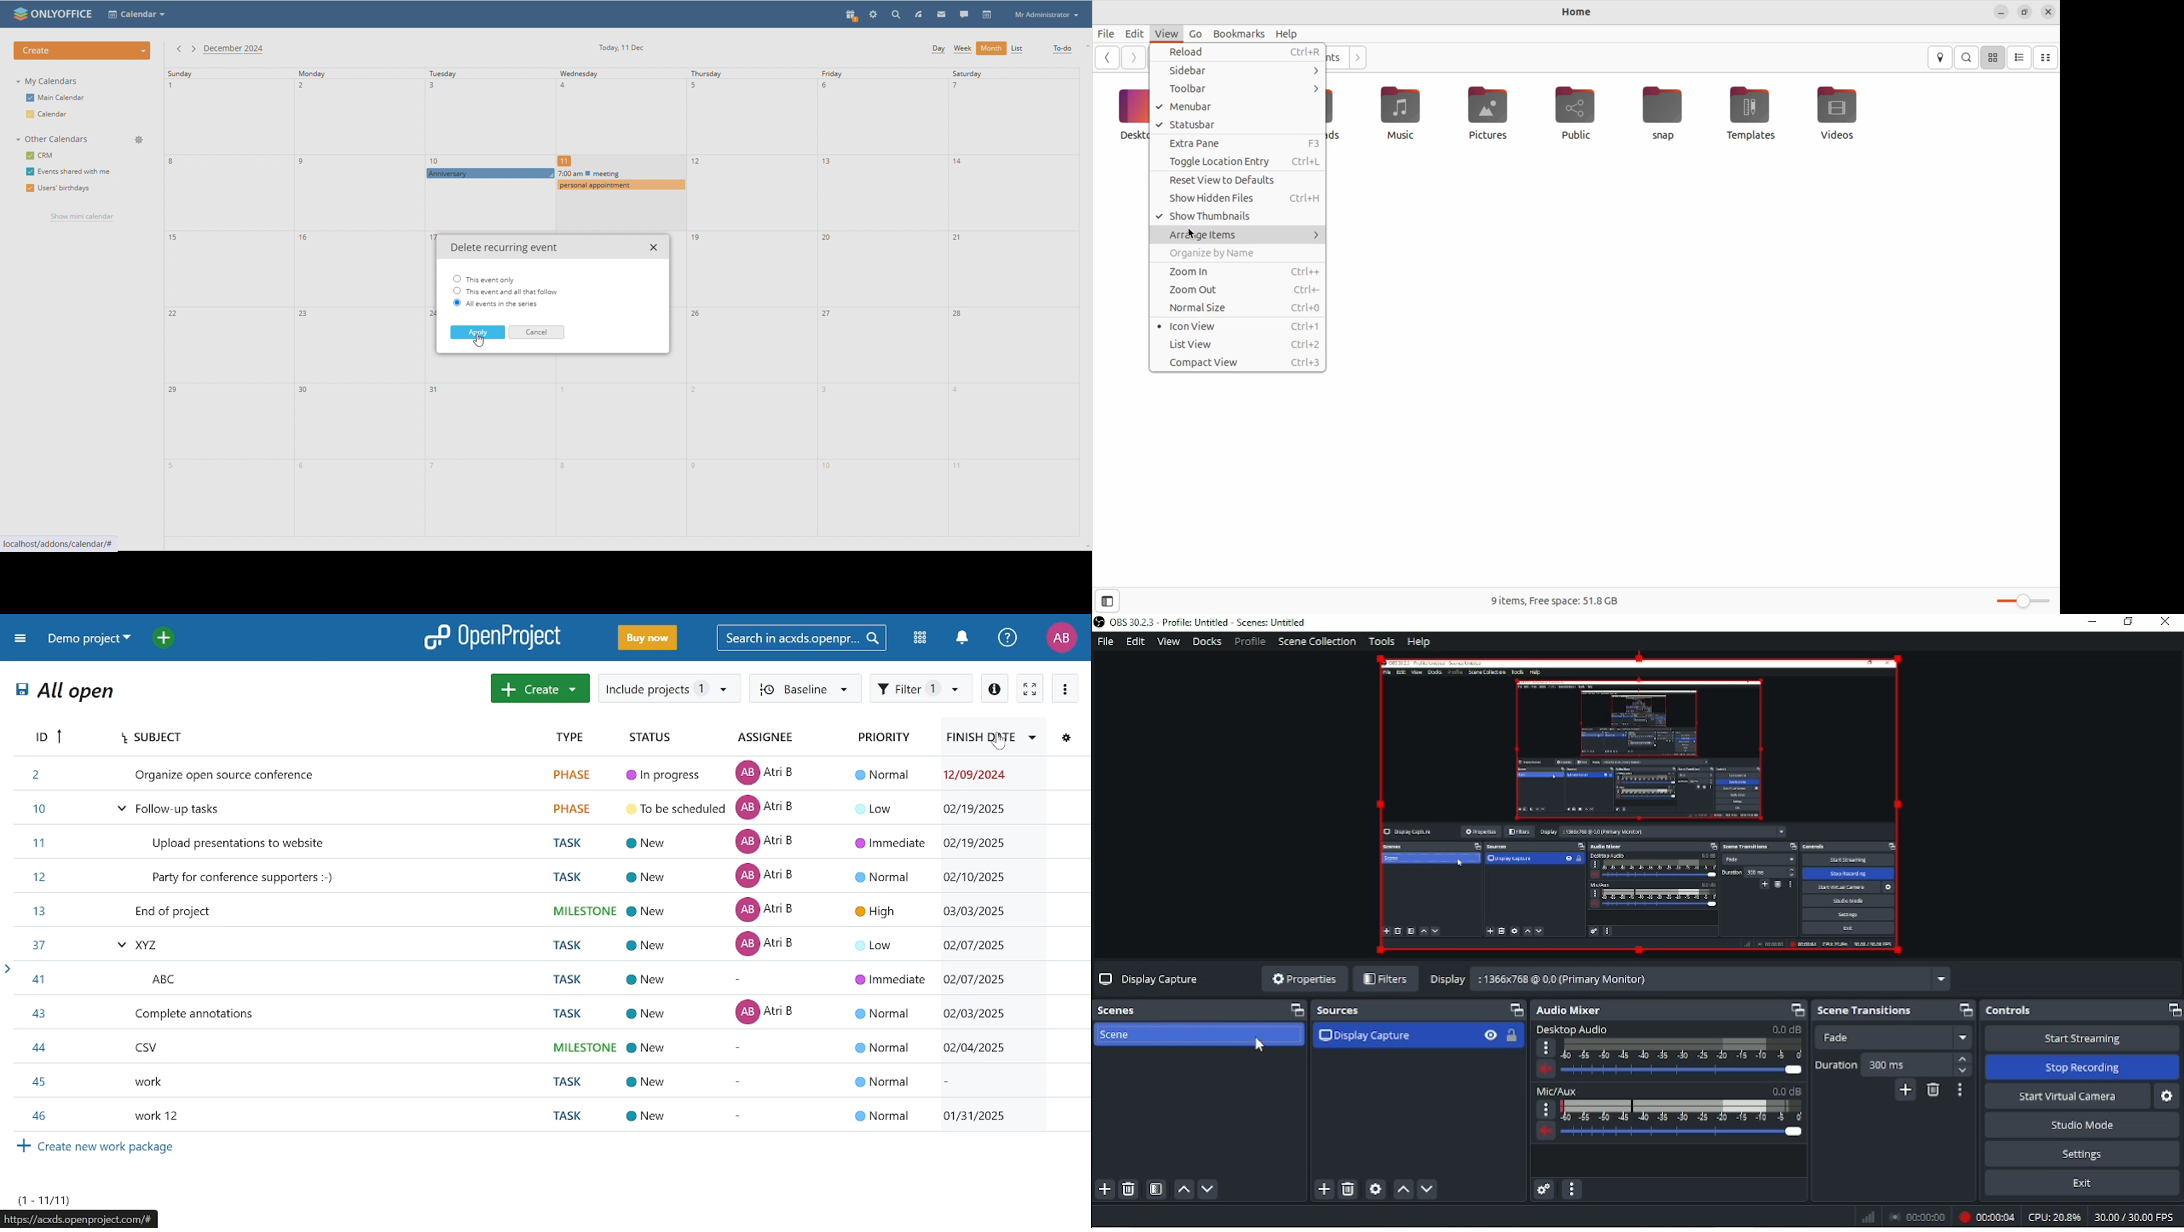  What do you see at coordinates (1302, 978) in the screenshot?
I see `Properties` at bounding box center [1302, 978].